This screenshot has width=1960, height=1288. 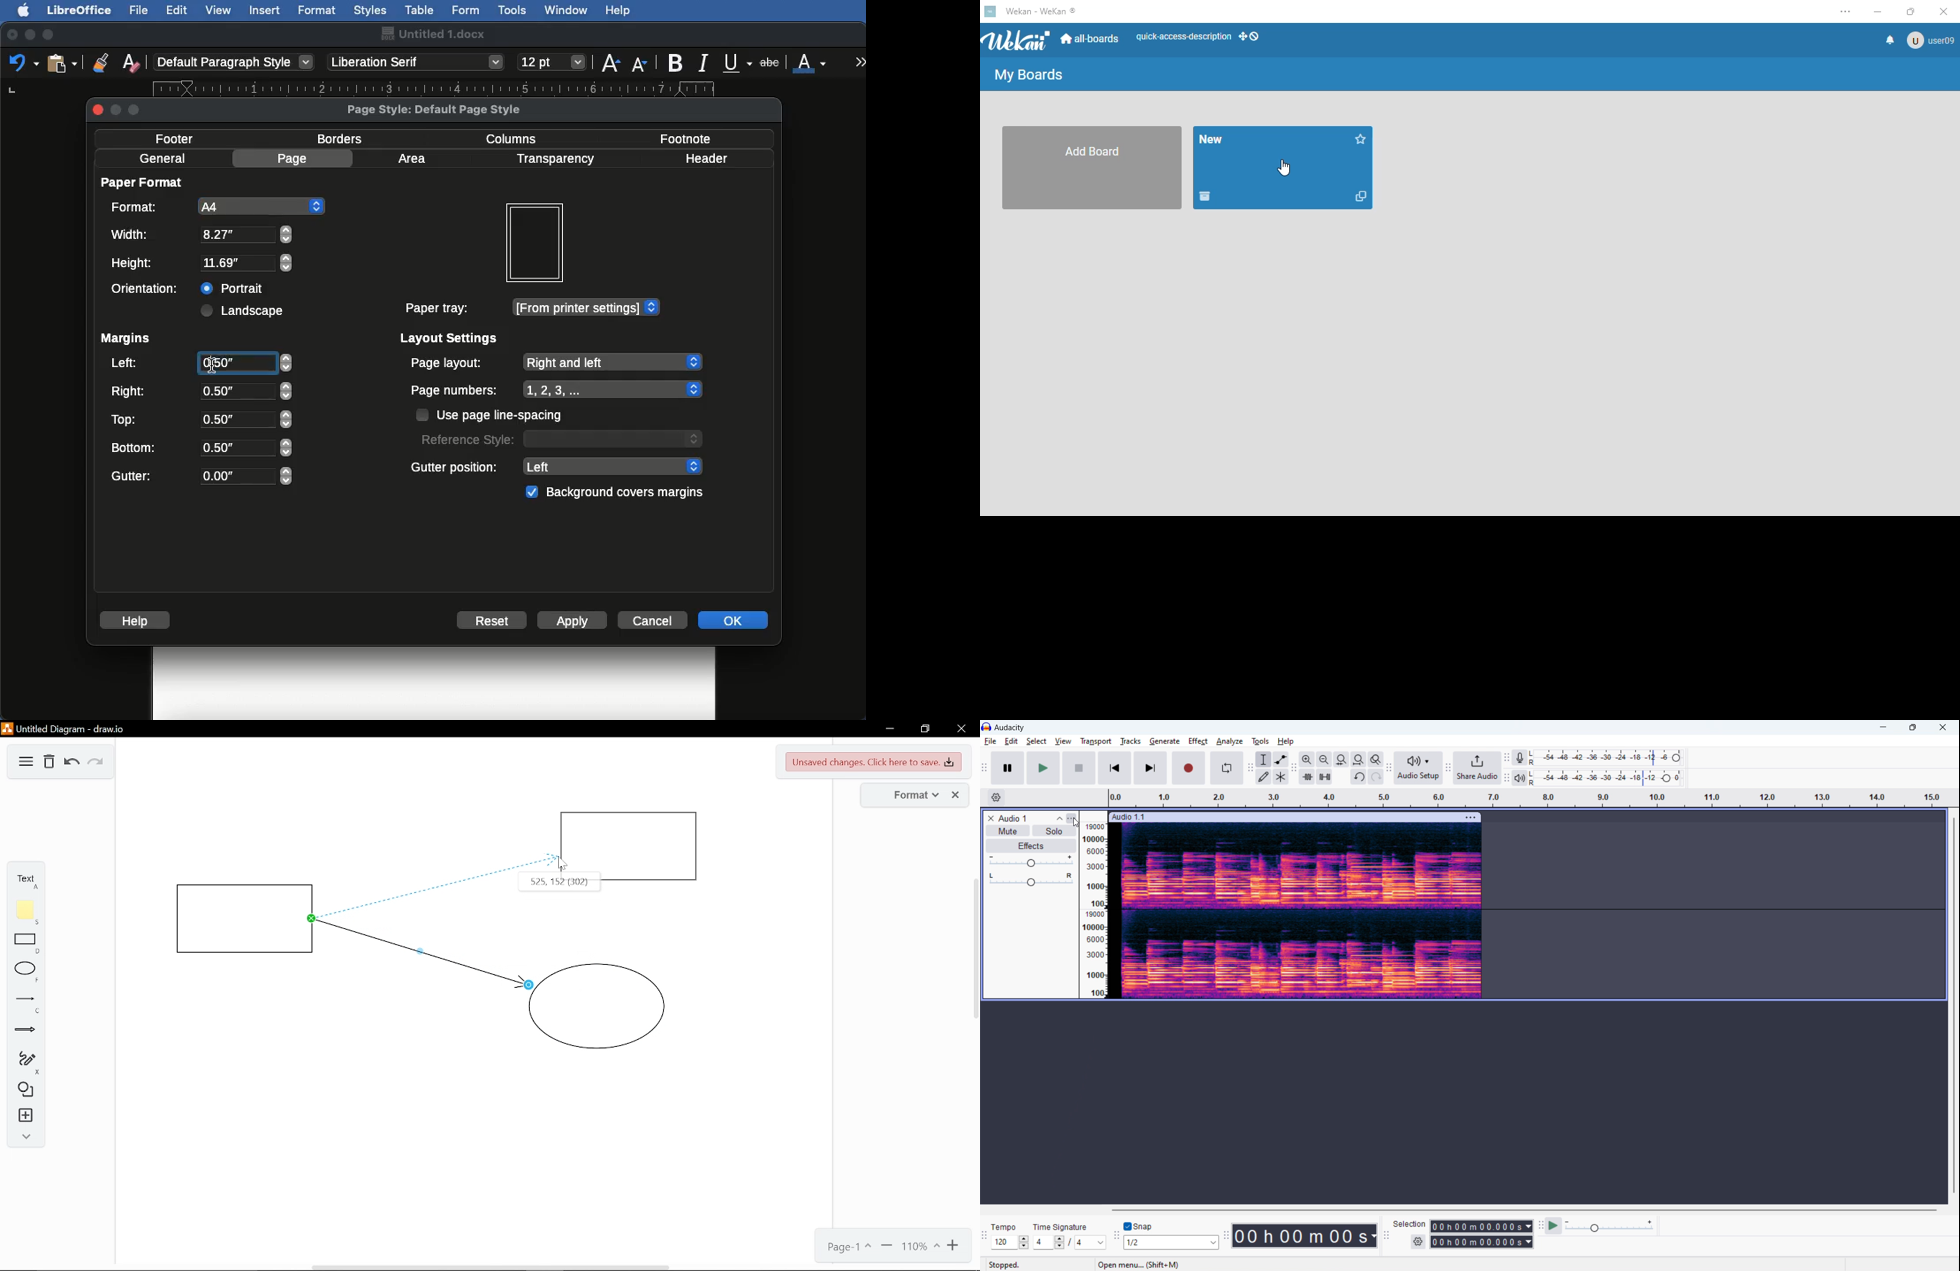 What do you see at coordinates (131, 61) in the screenshot?
I see `Clear formatting` at bounding box center [131, 61].